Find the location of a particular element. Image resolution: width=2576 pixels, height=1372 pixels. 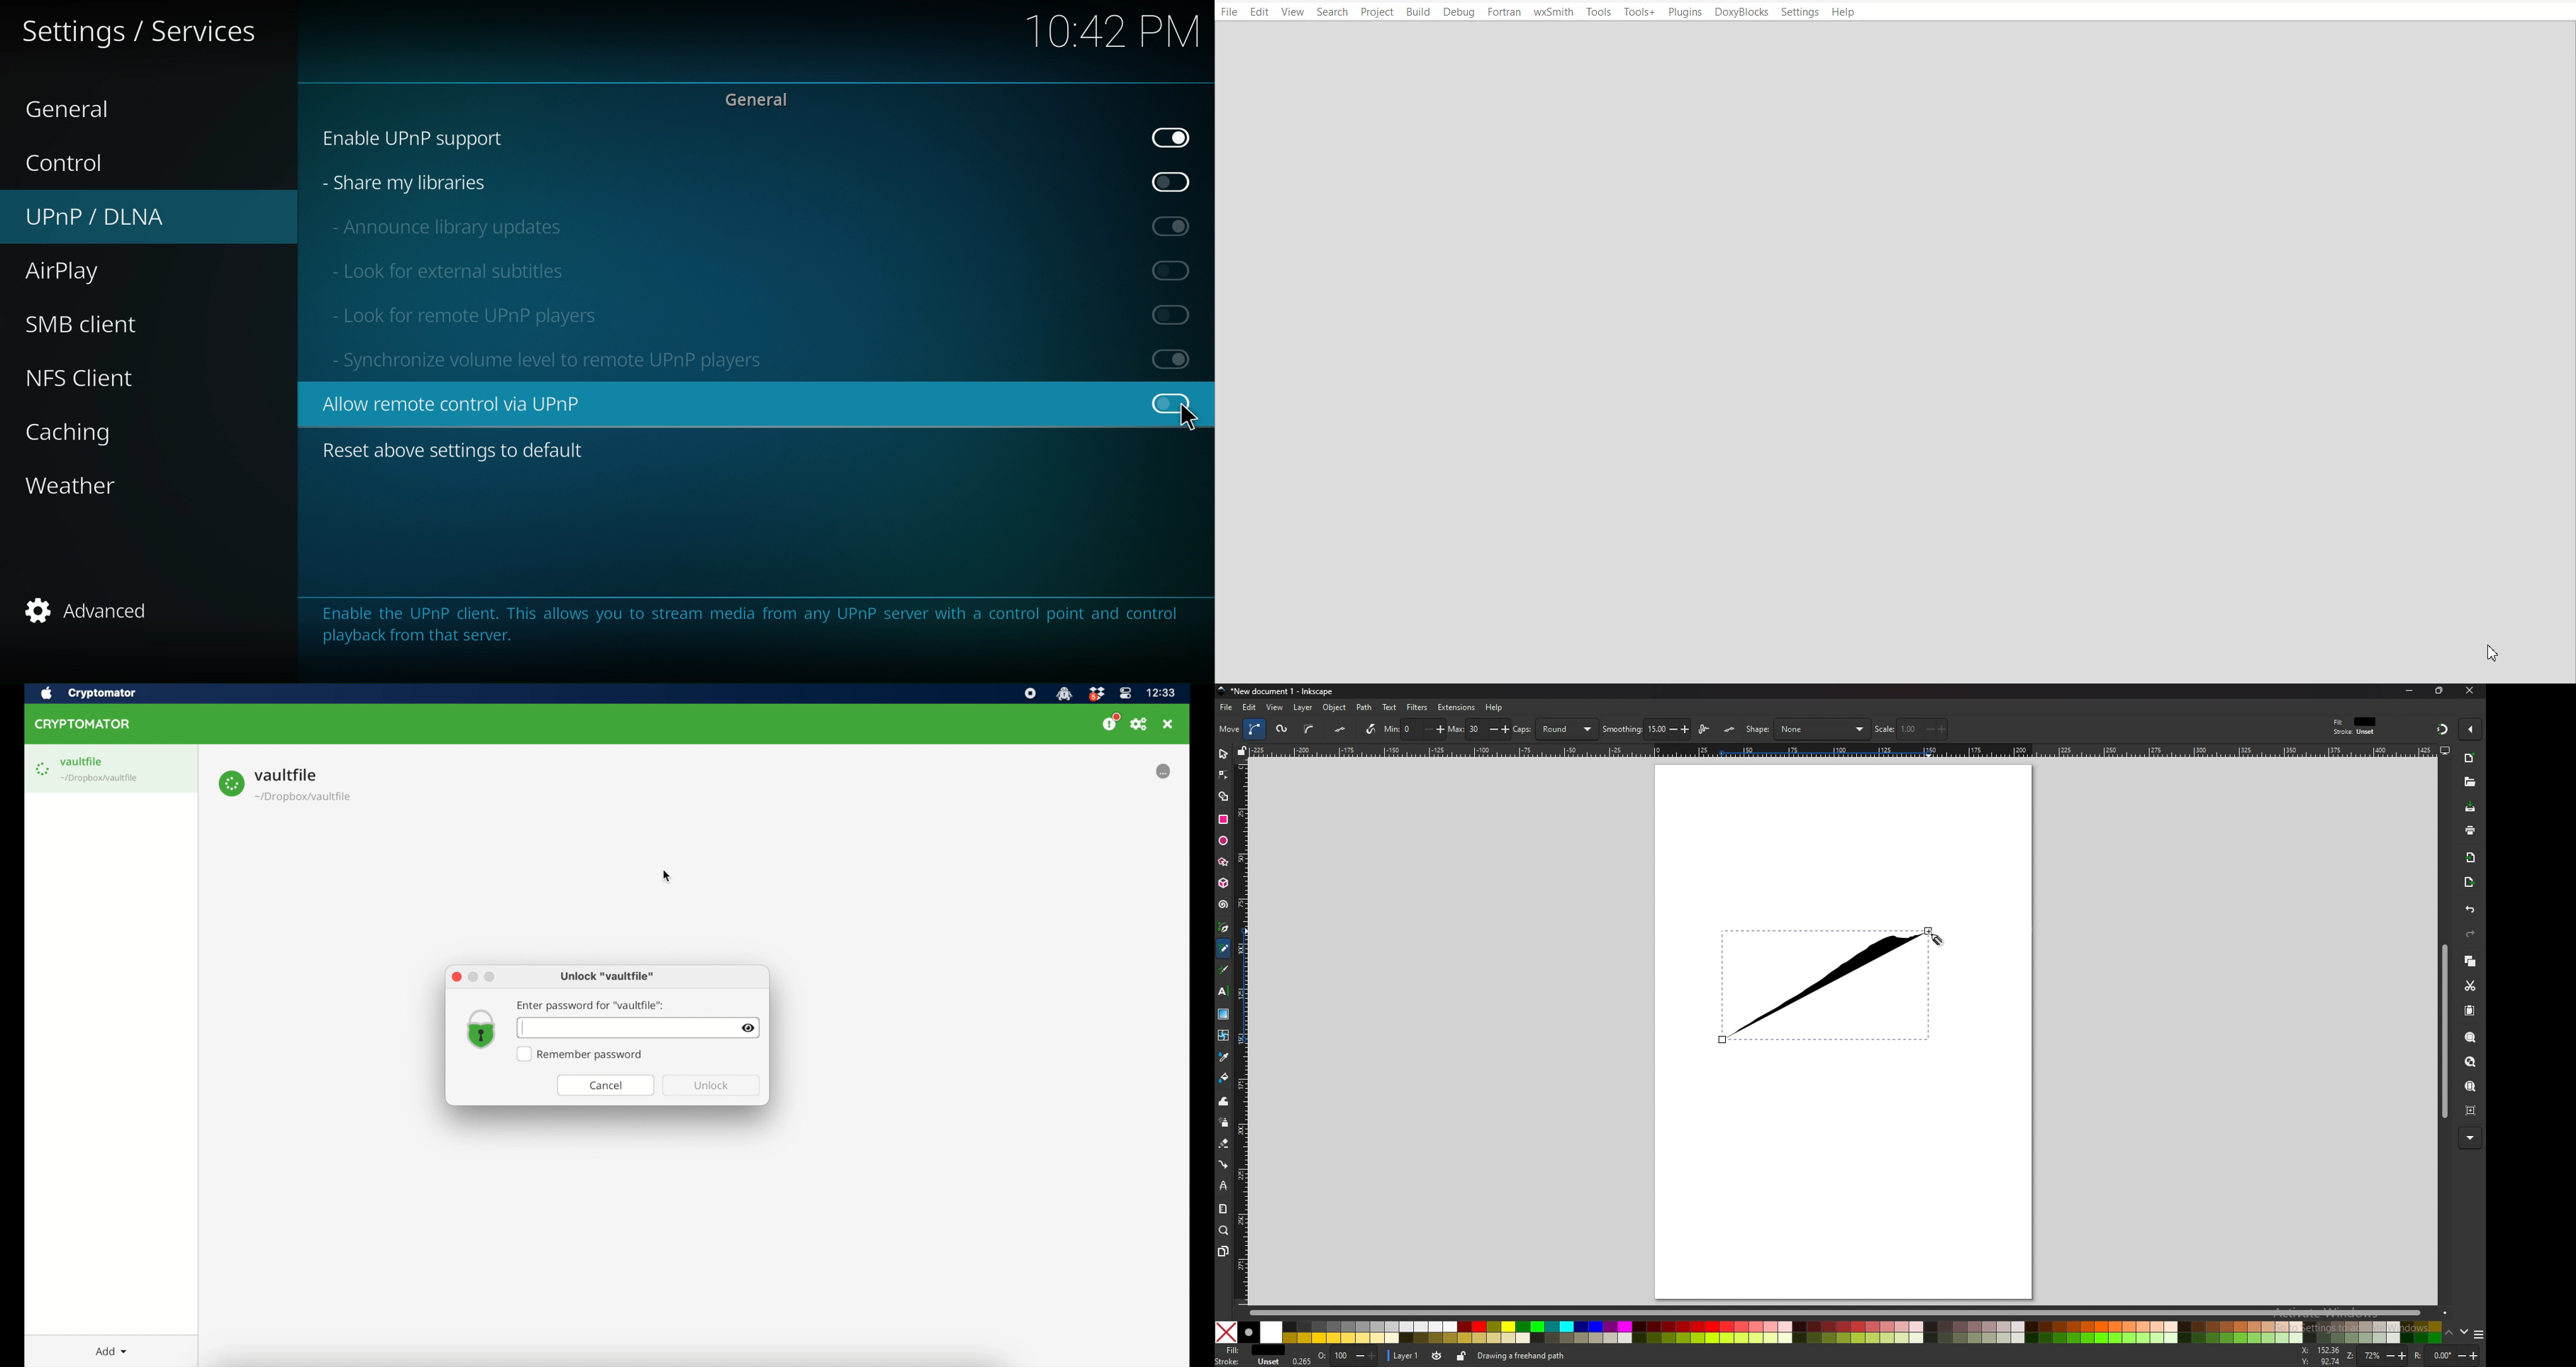

weather is located at coordinates (86, 484).